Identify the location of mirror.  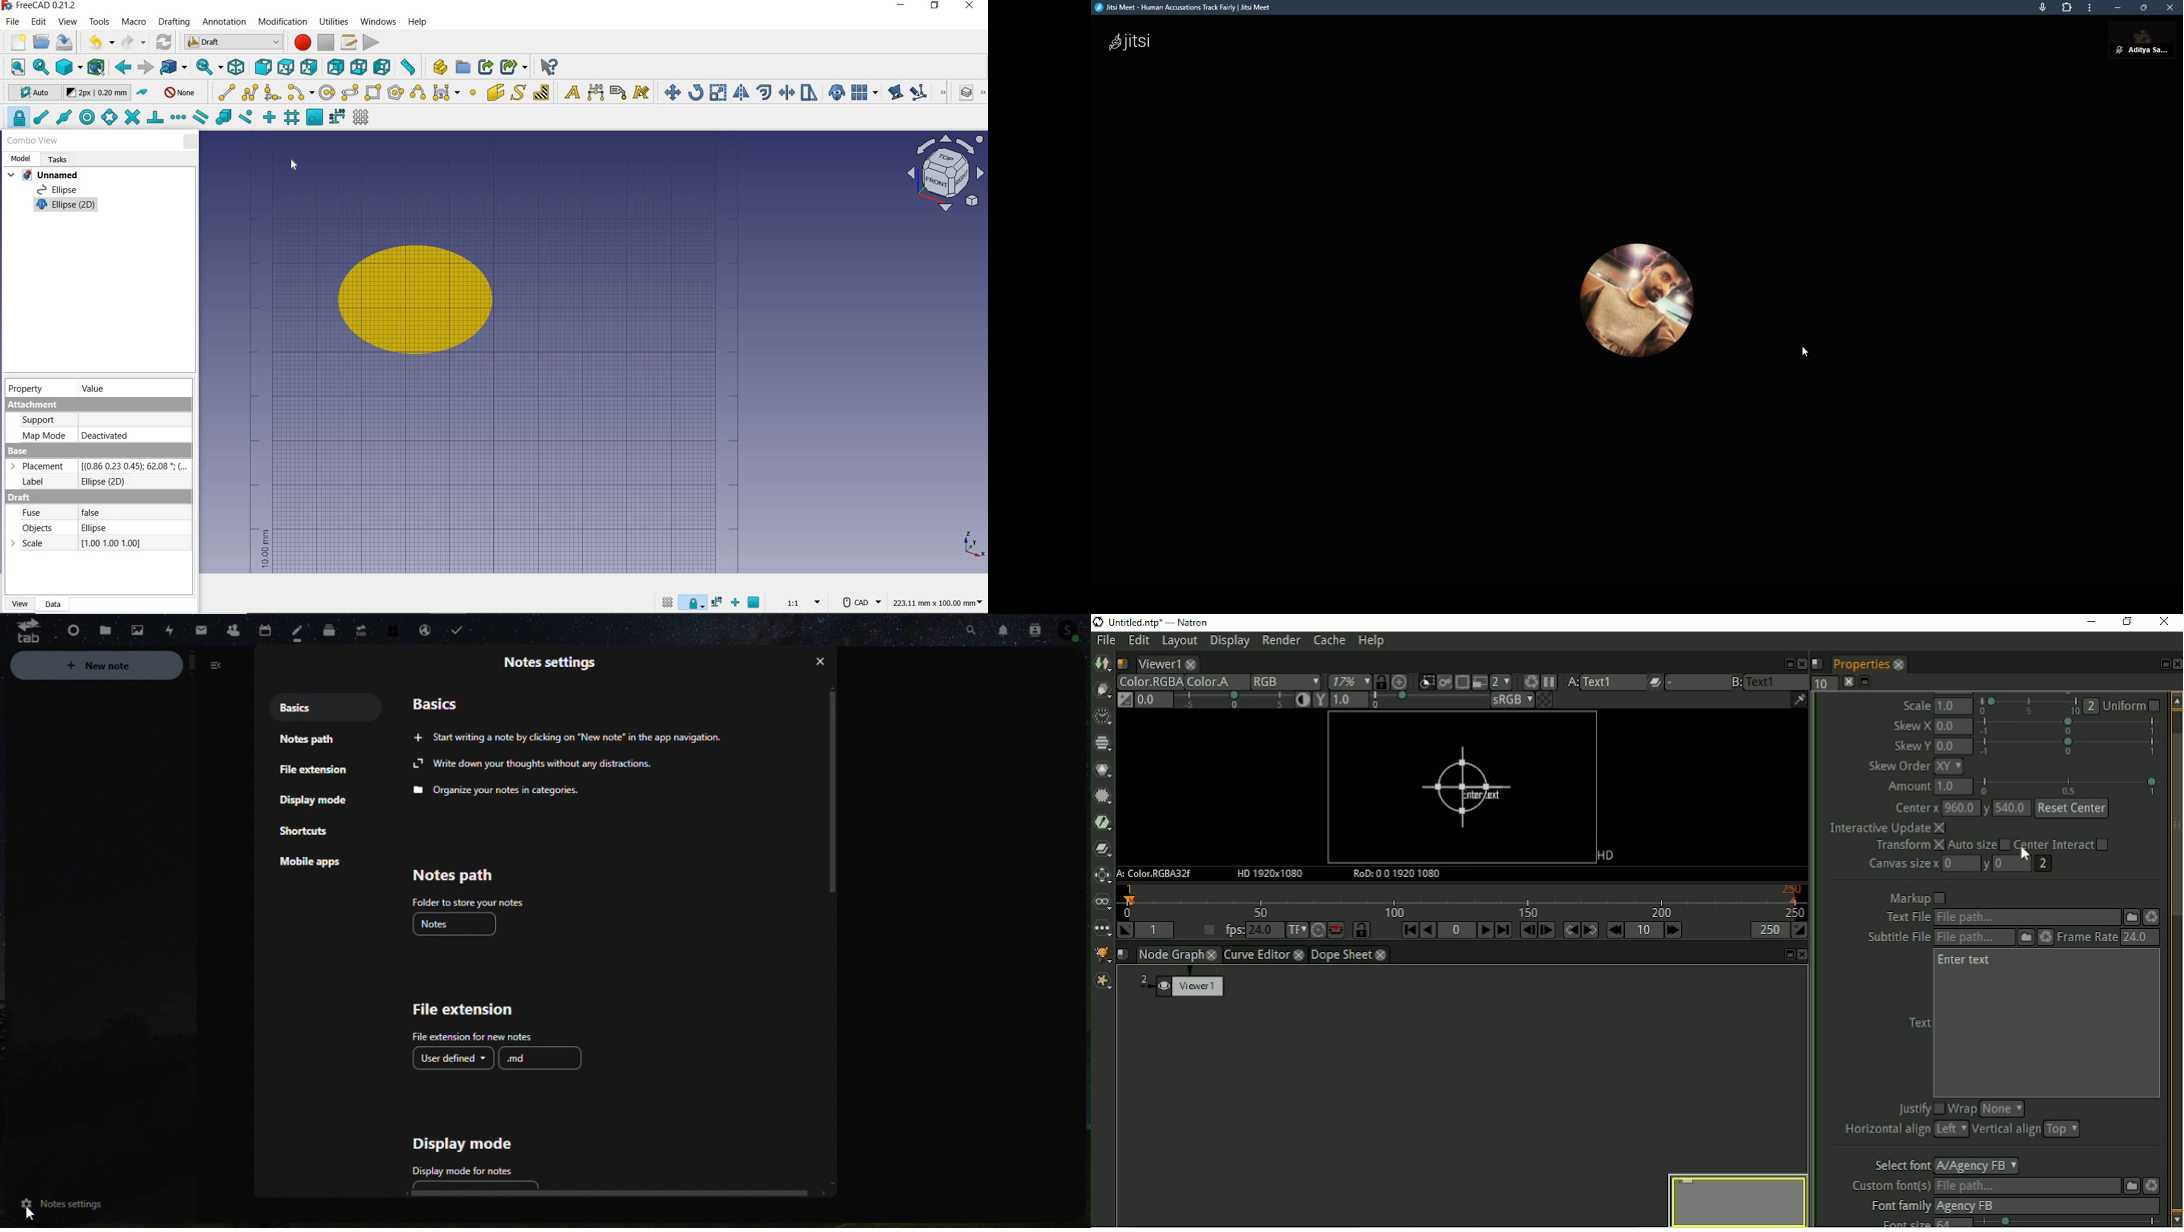
(742, 92).